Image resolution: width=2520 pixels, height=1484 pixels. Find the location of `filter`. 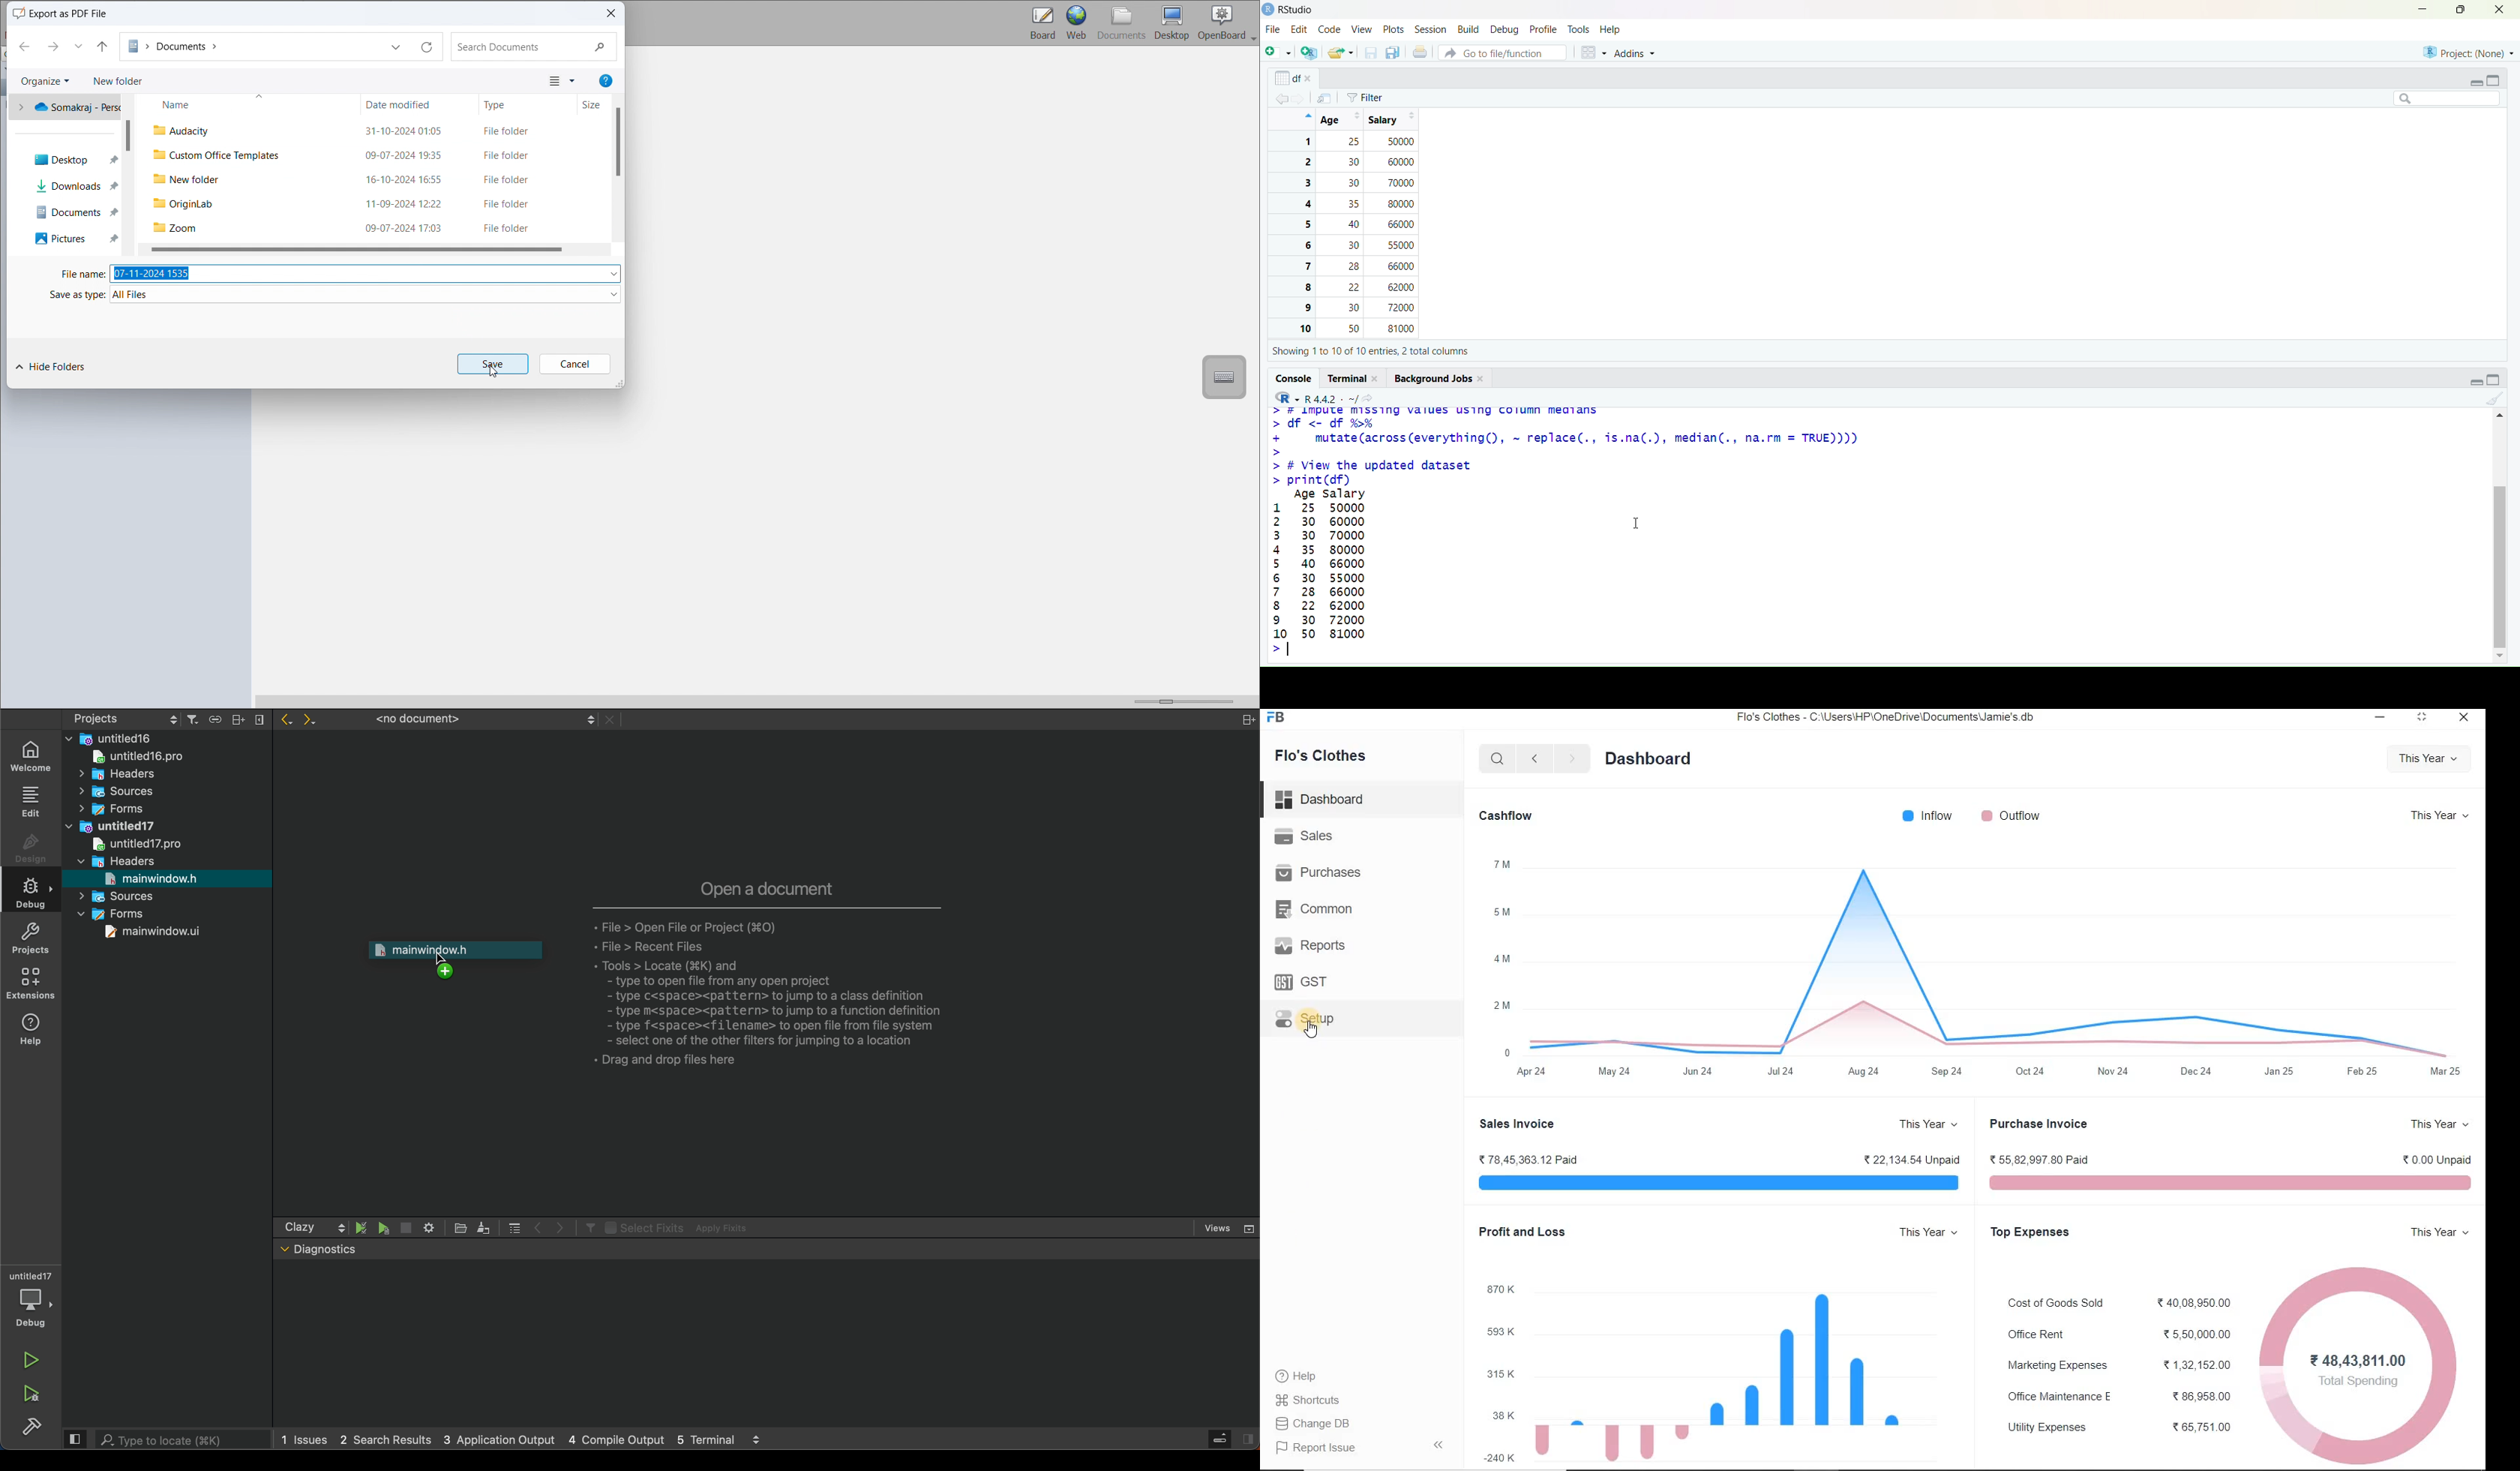

filter is located at coordinates (1368, 98).